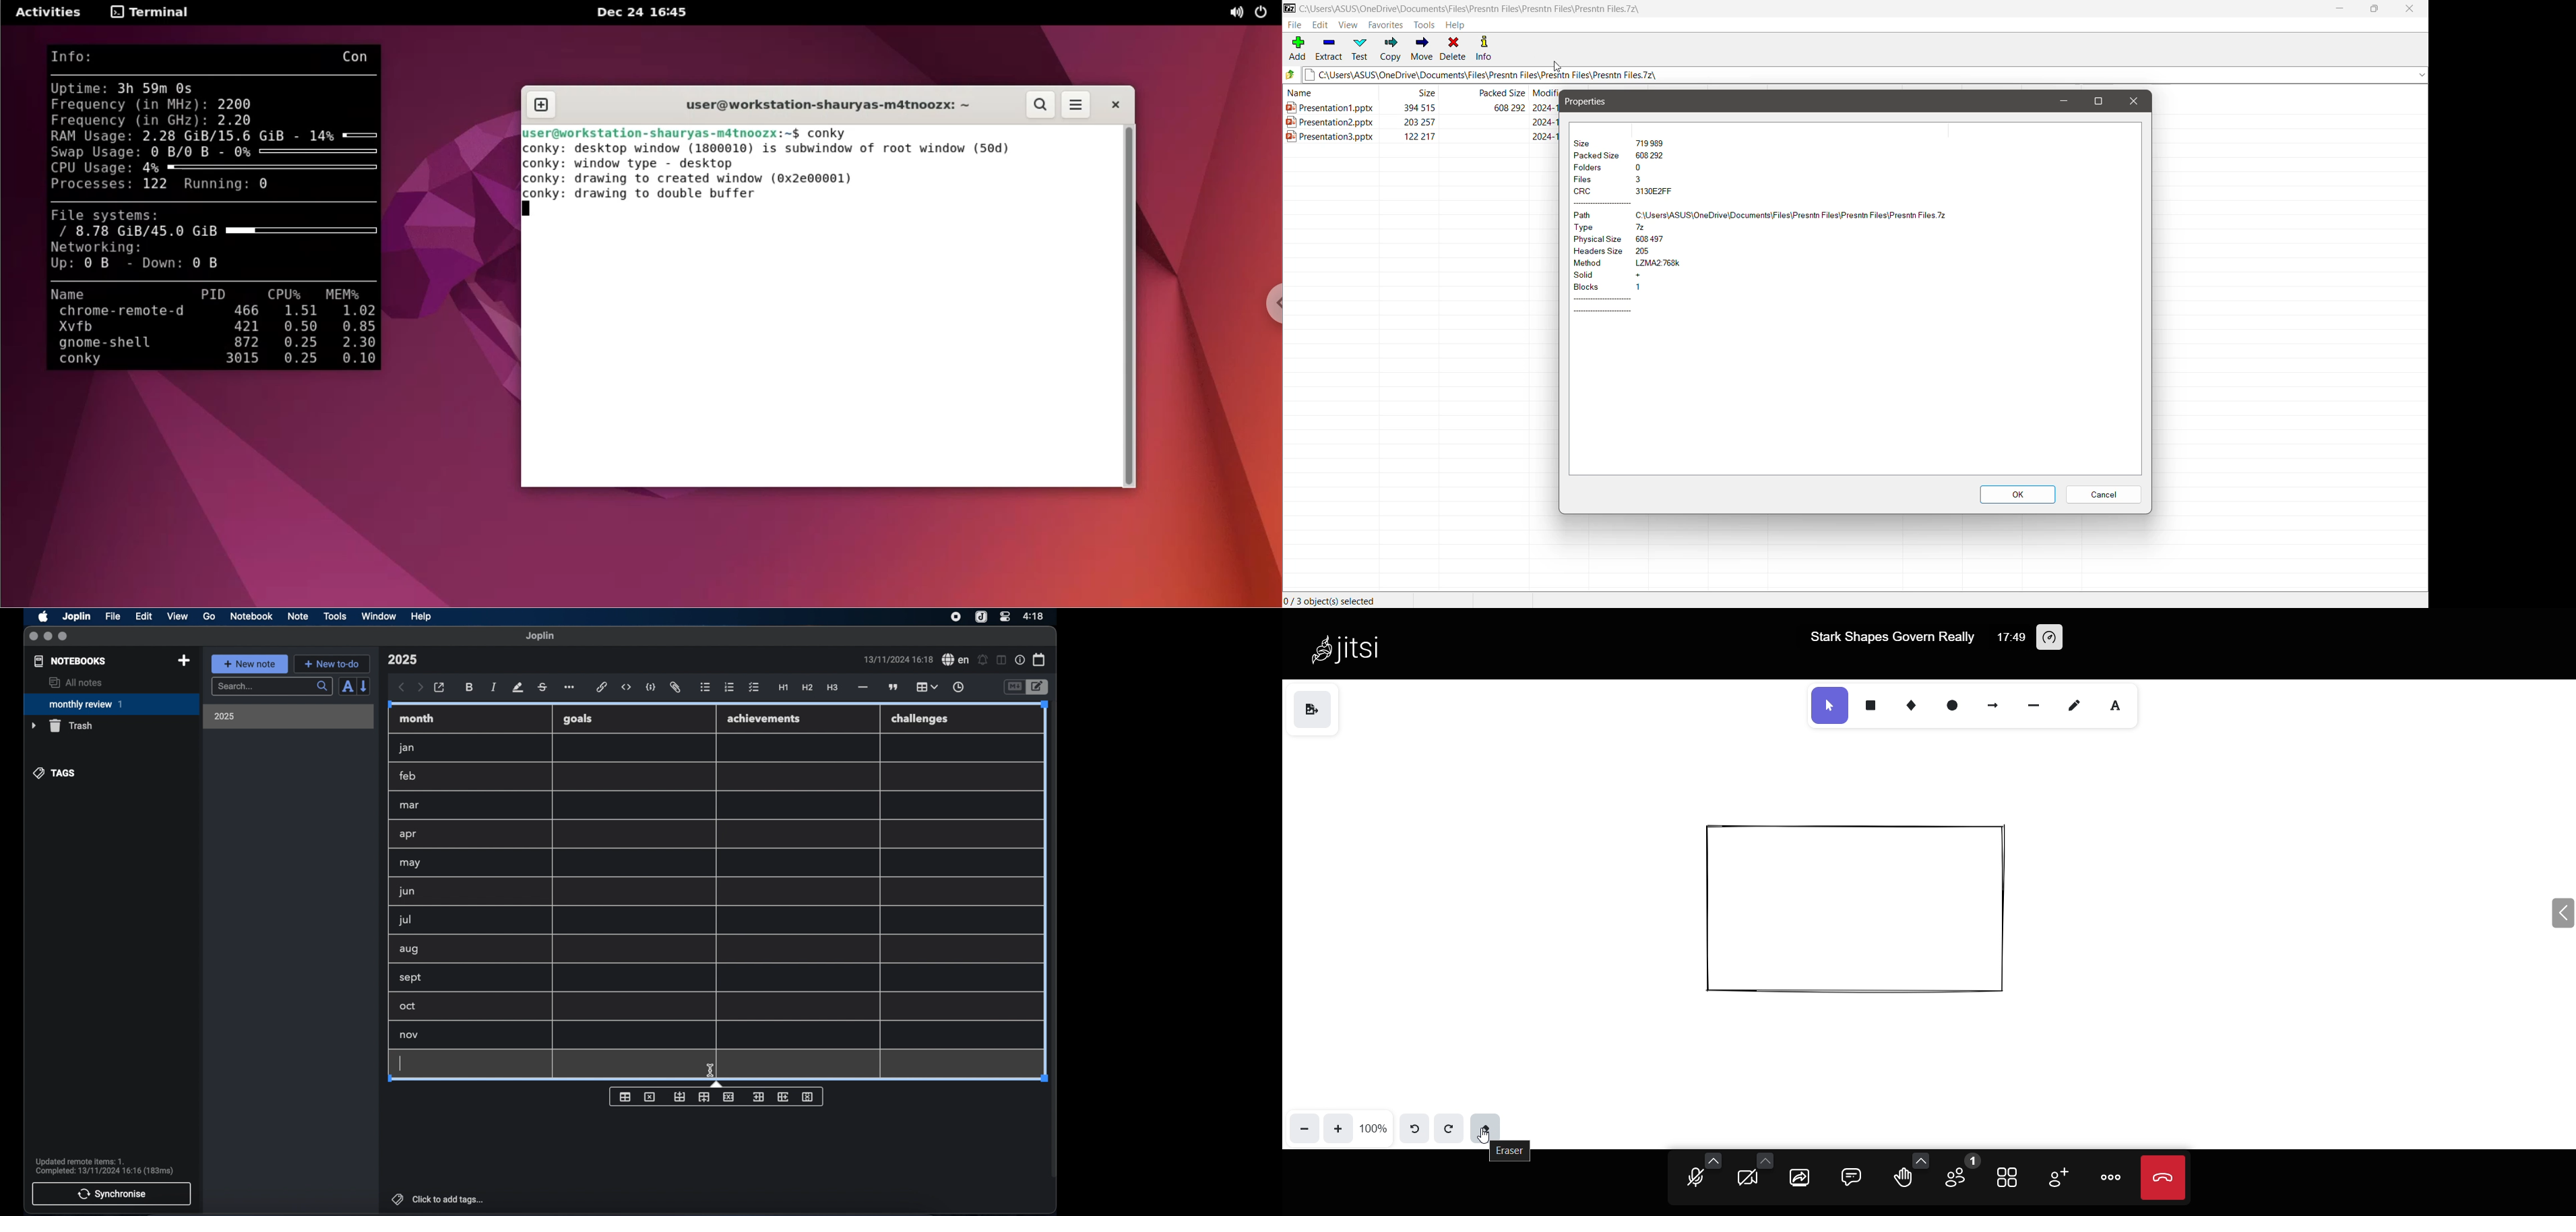 The width and height of the screenshot is (2576, 1232). What do you see at coordinates (1385, 25) in the screenshot?
I see `Favorites` at bounding box center [1385, 25].